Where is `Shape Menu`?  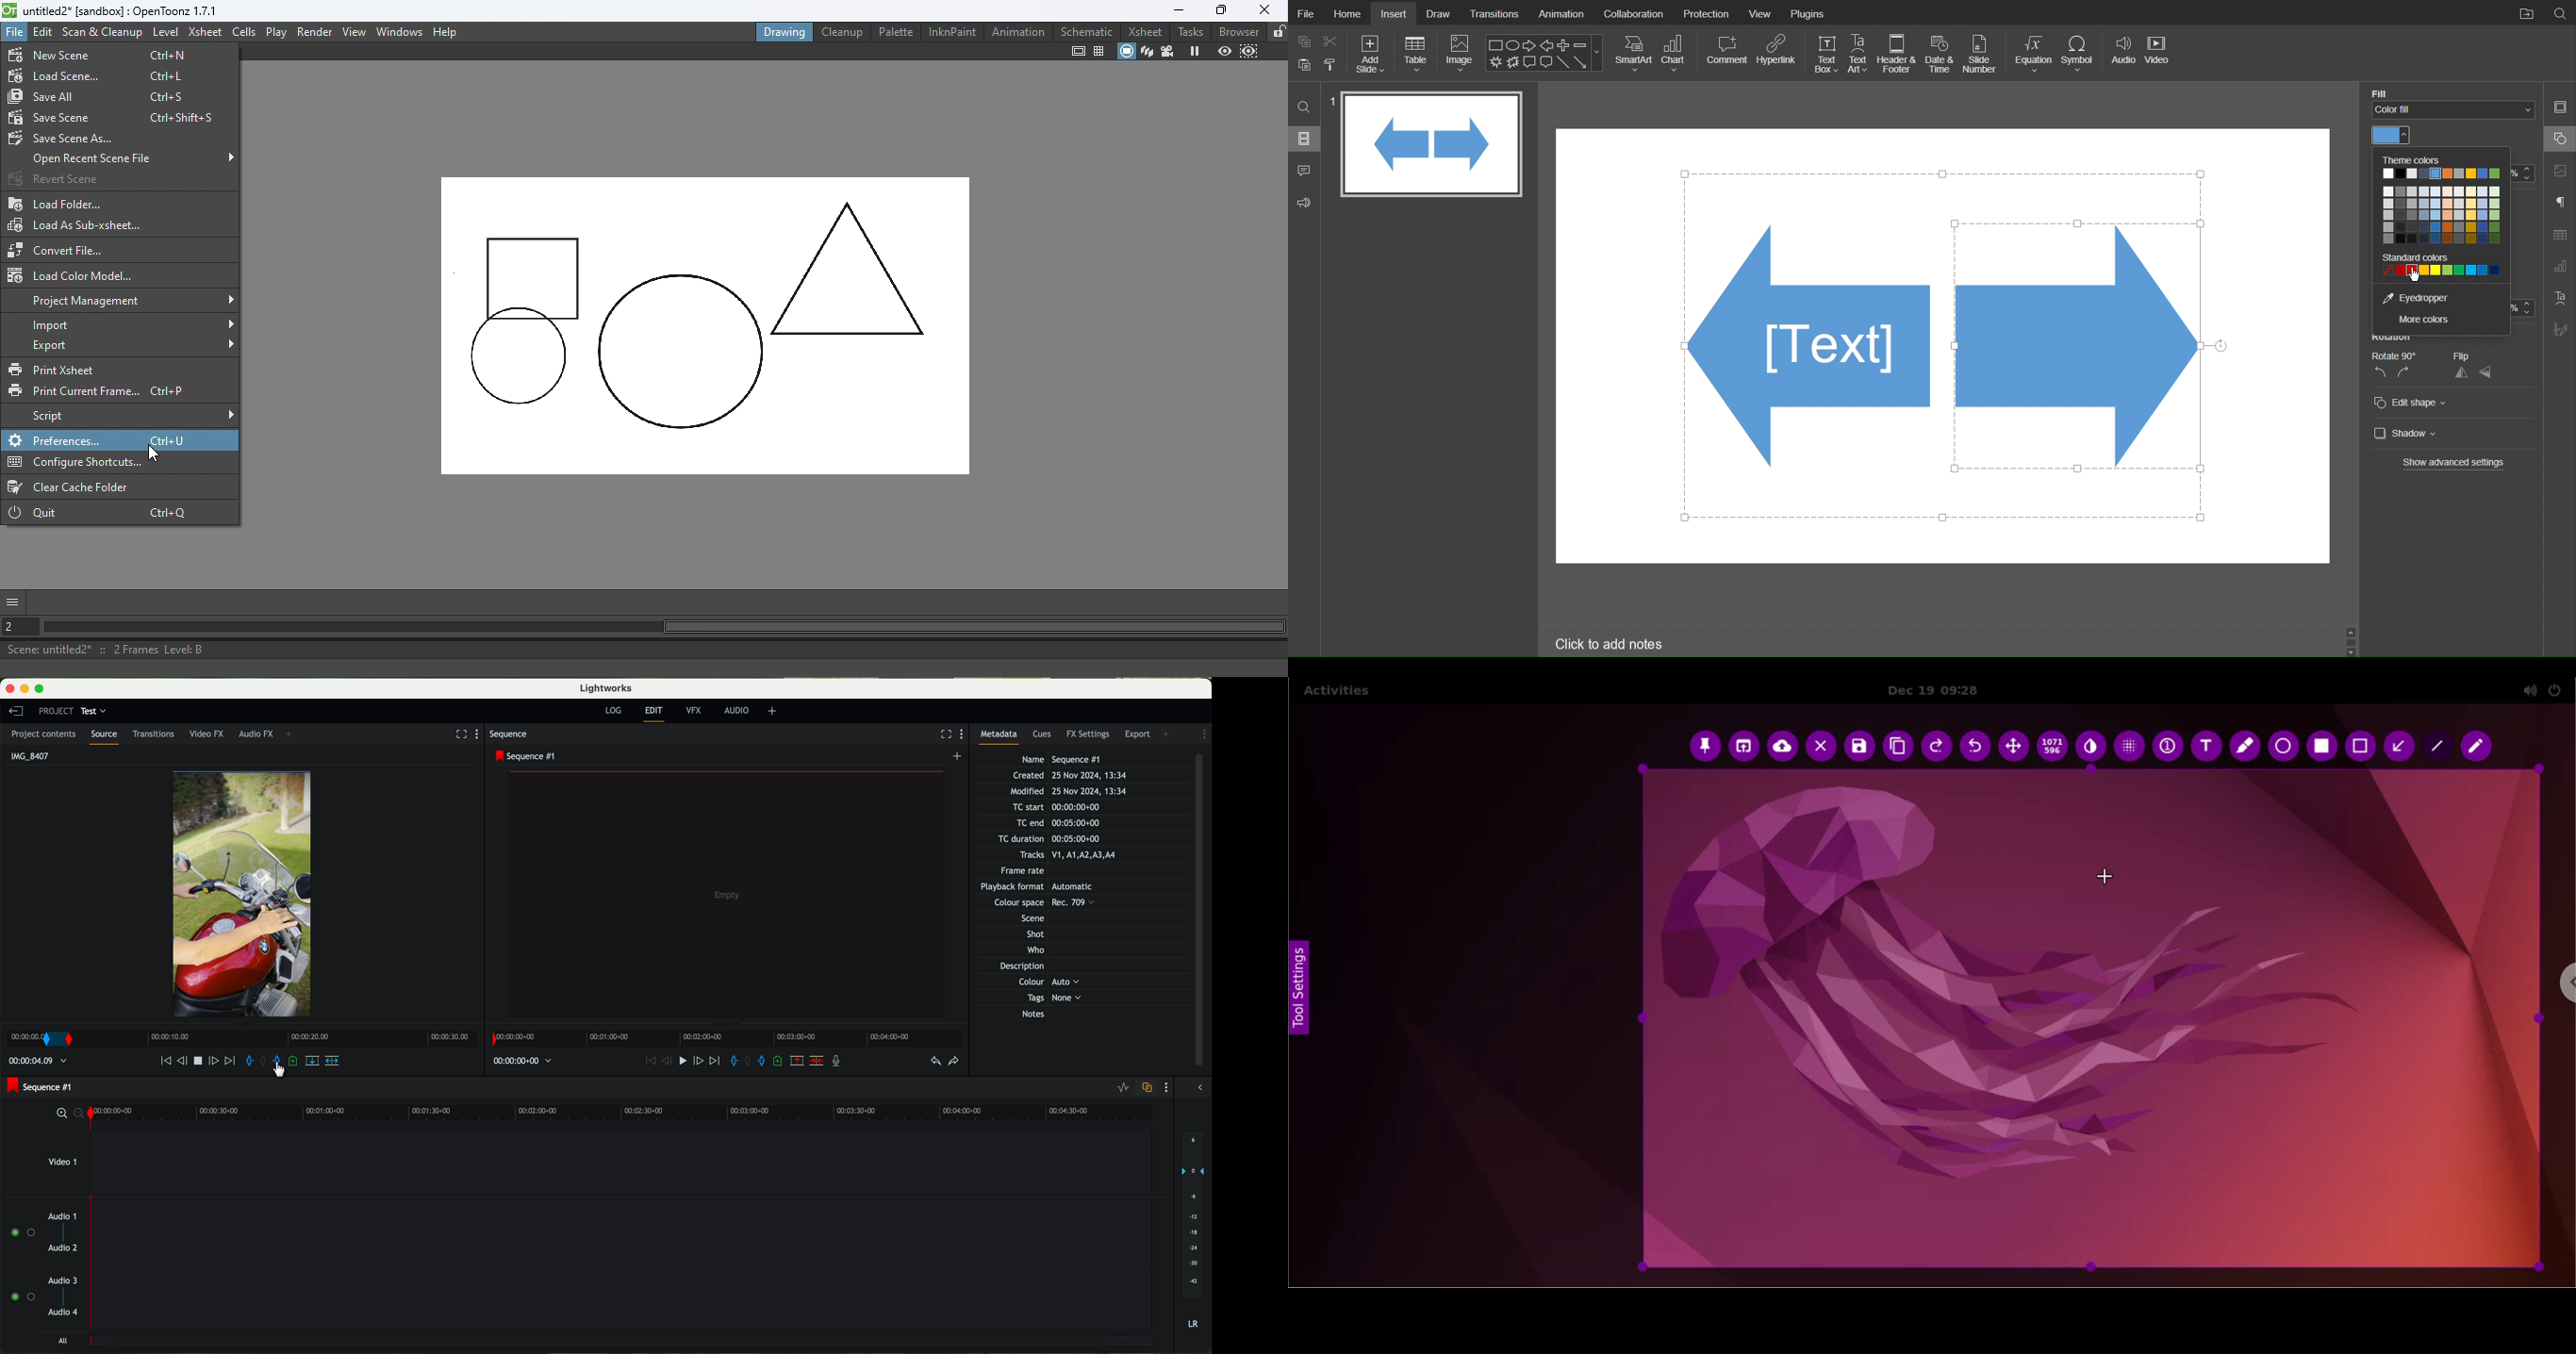 Shape Menu is located at coordinates (1545, 52).